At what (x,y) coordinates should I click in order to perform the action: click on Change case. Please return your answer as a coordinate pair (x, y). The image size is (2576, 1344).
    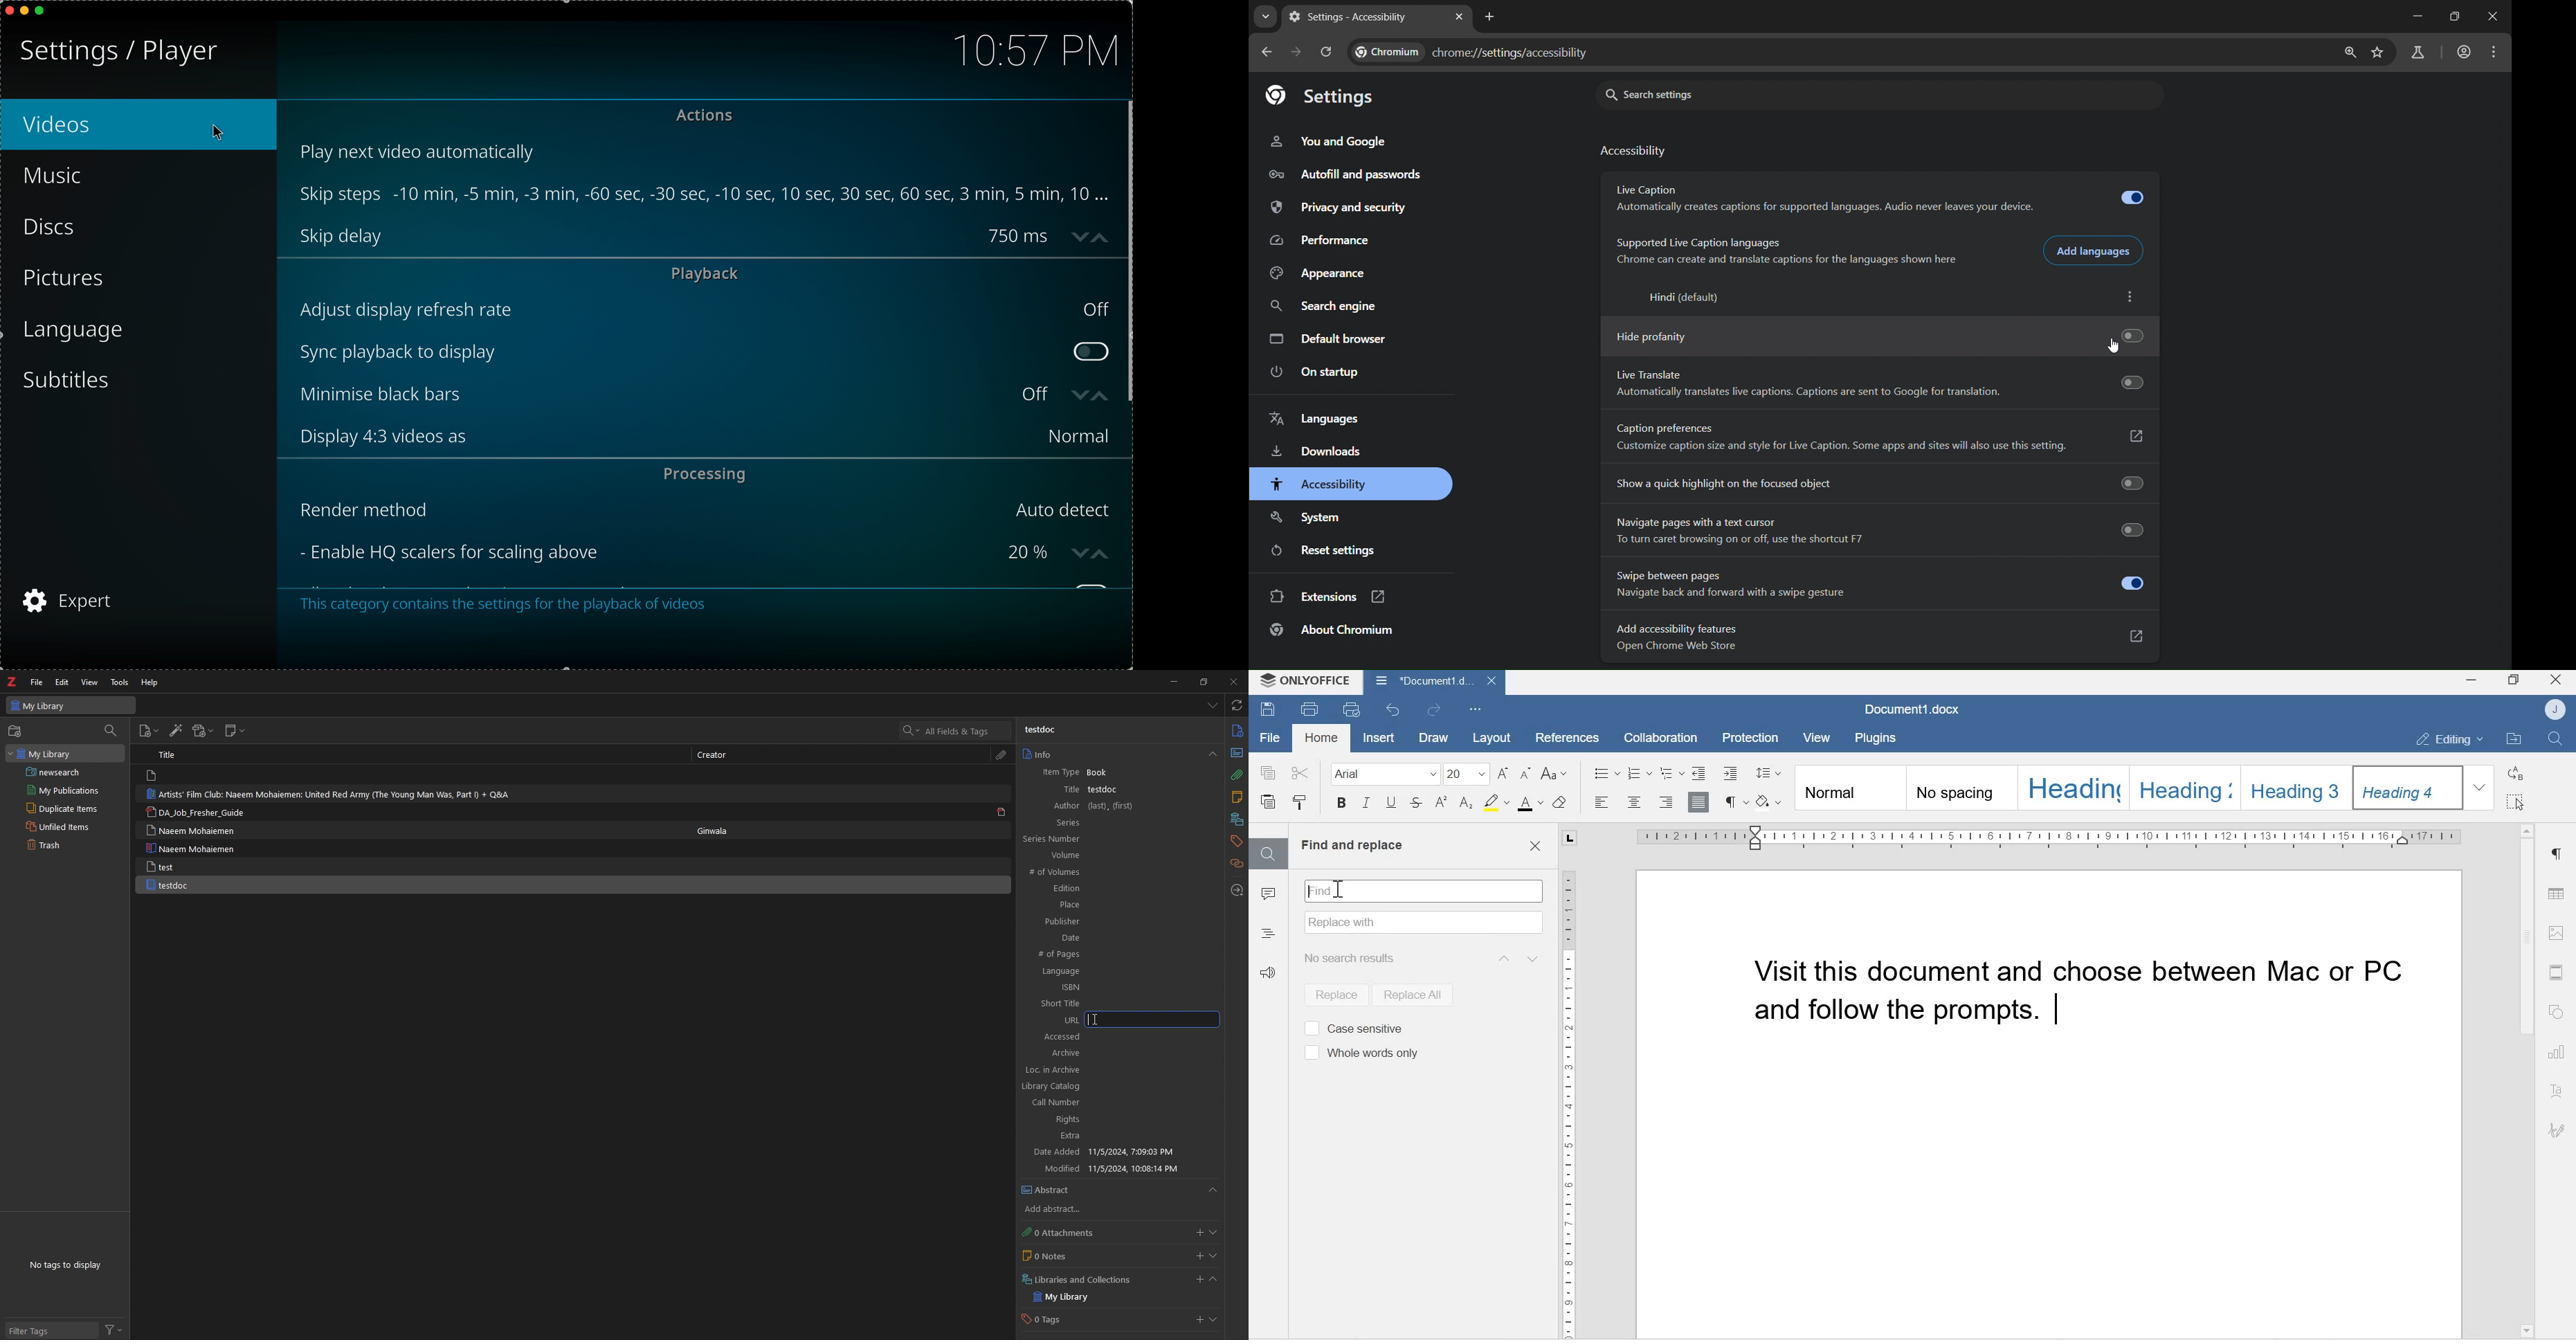
    Looking at the image, I should click on (1557, 774).